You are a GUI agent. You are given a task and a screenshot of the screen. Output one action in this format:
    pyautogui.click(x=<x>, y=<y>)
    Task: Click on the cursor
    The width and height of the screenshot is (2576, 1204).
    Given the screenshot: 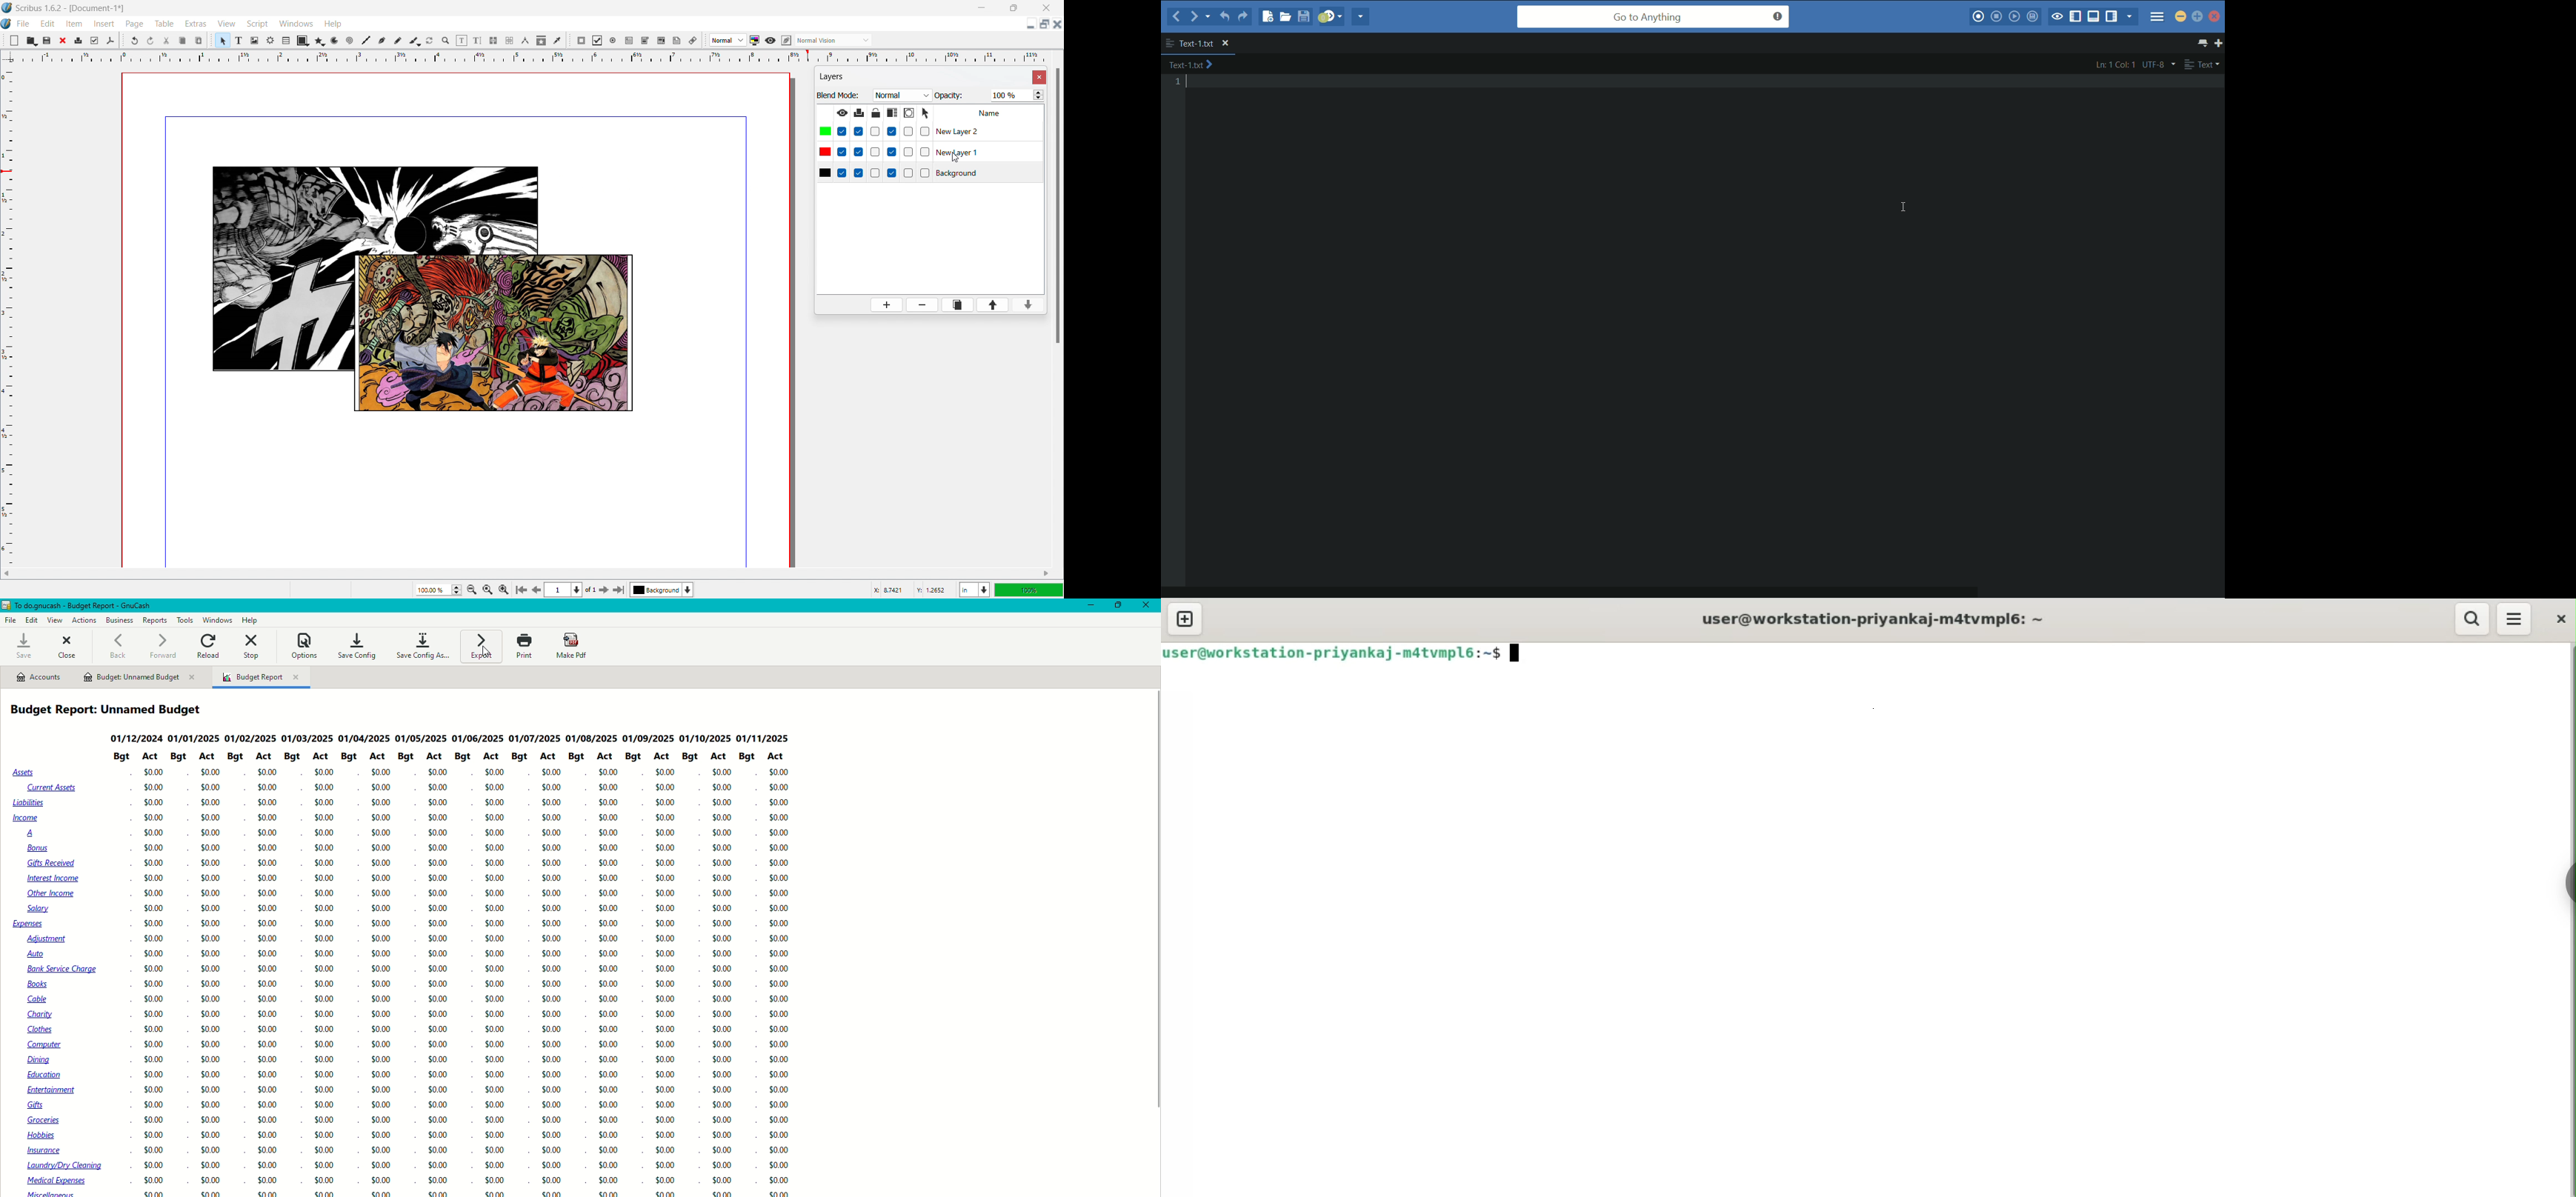 What is the action you would take?
    pyautogui.click(x=491, y=656)
    